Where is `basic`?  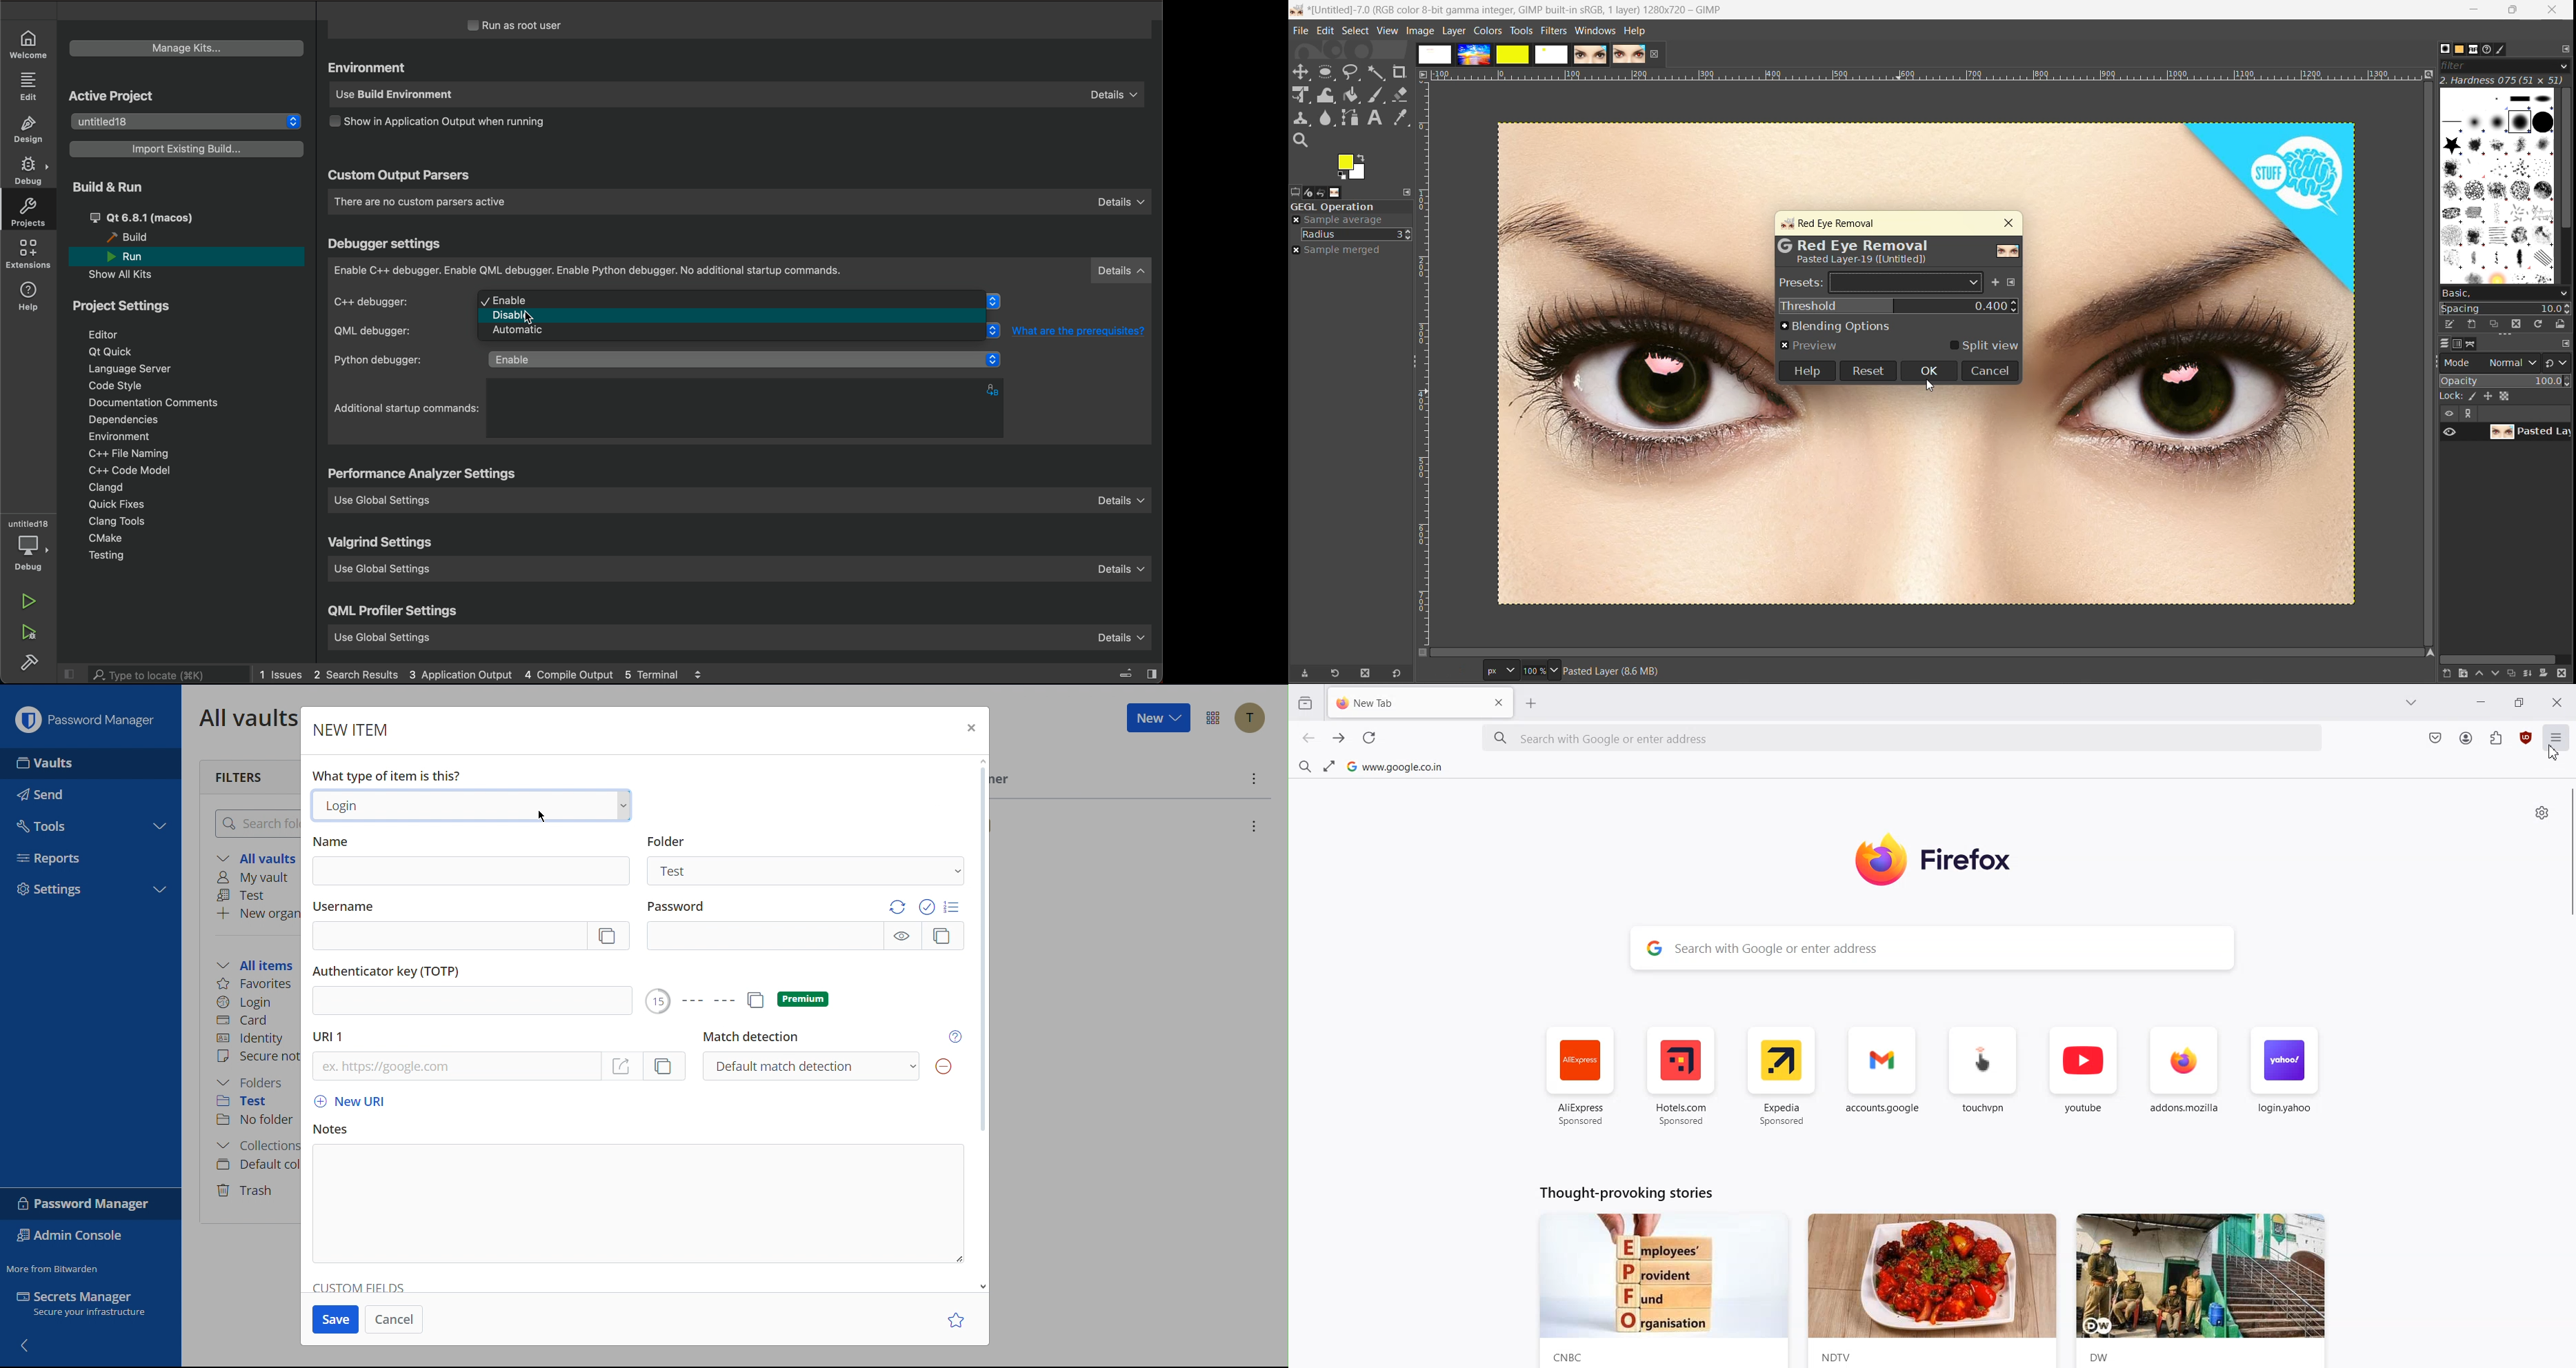
basic is located at coordinates (2507, 294).